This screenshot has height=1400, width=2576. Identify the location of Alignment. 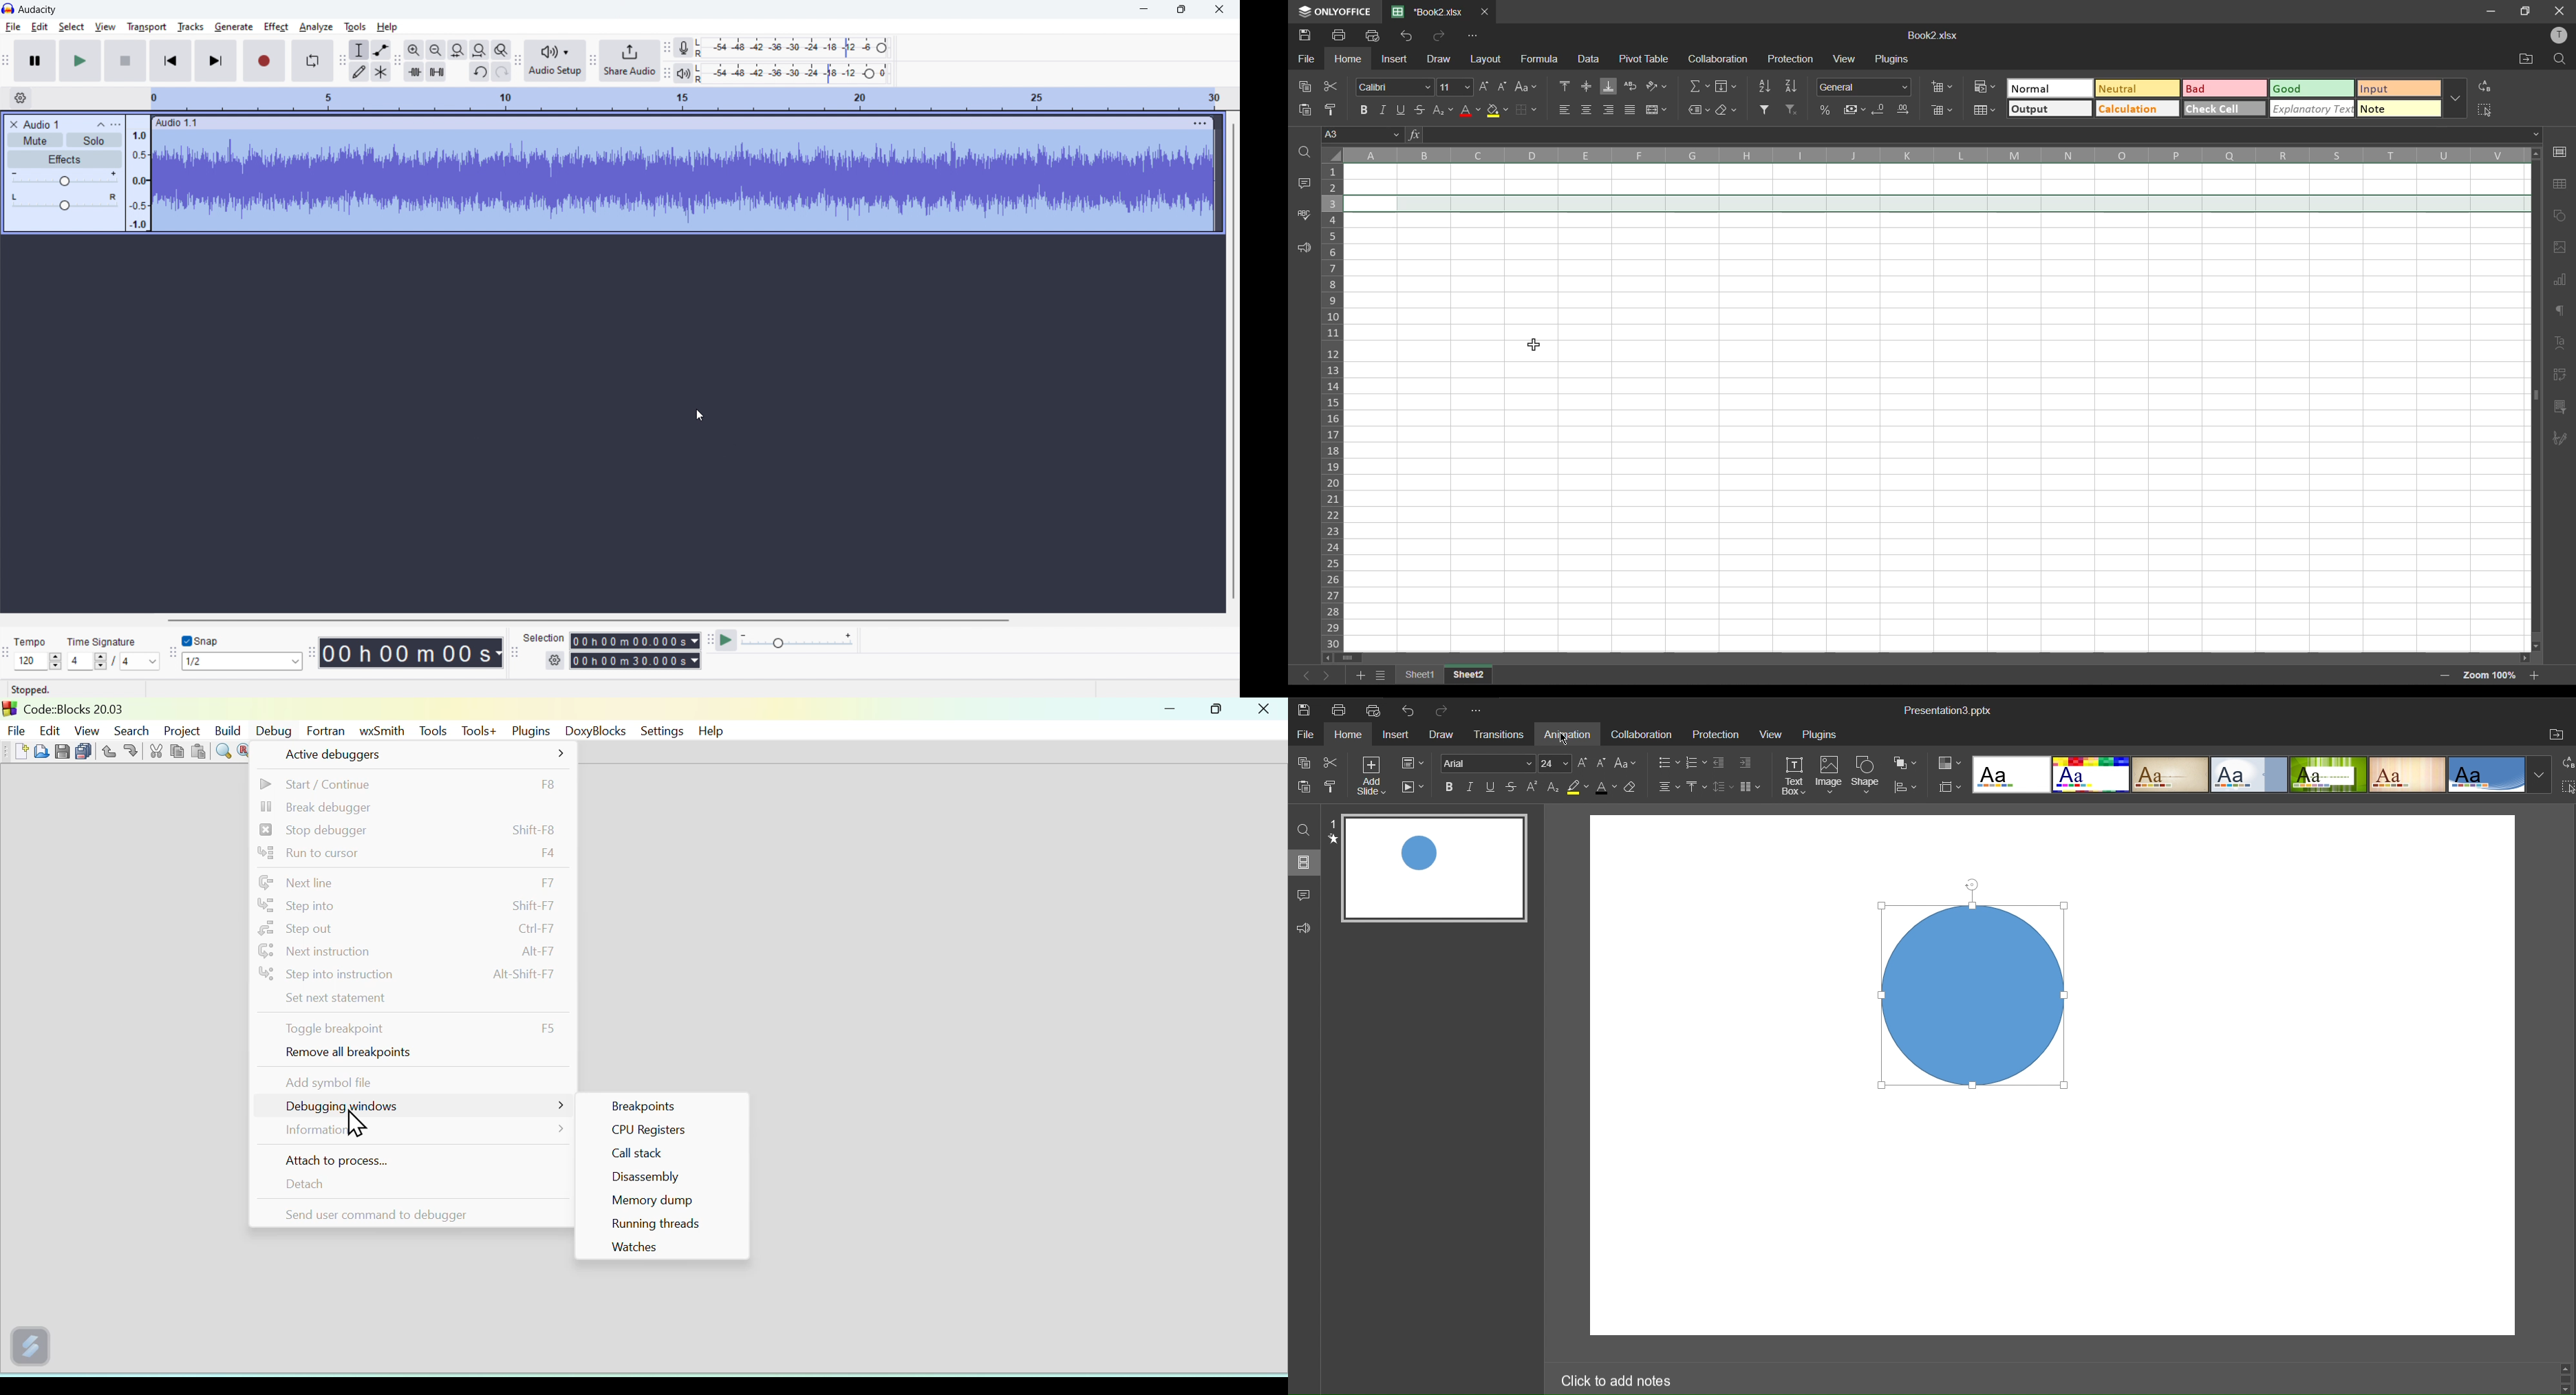
(1666, 788).